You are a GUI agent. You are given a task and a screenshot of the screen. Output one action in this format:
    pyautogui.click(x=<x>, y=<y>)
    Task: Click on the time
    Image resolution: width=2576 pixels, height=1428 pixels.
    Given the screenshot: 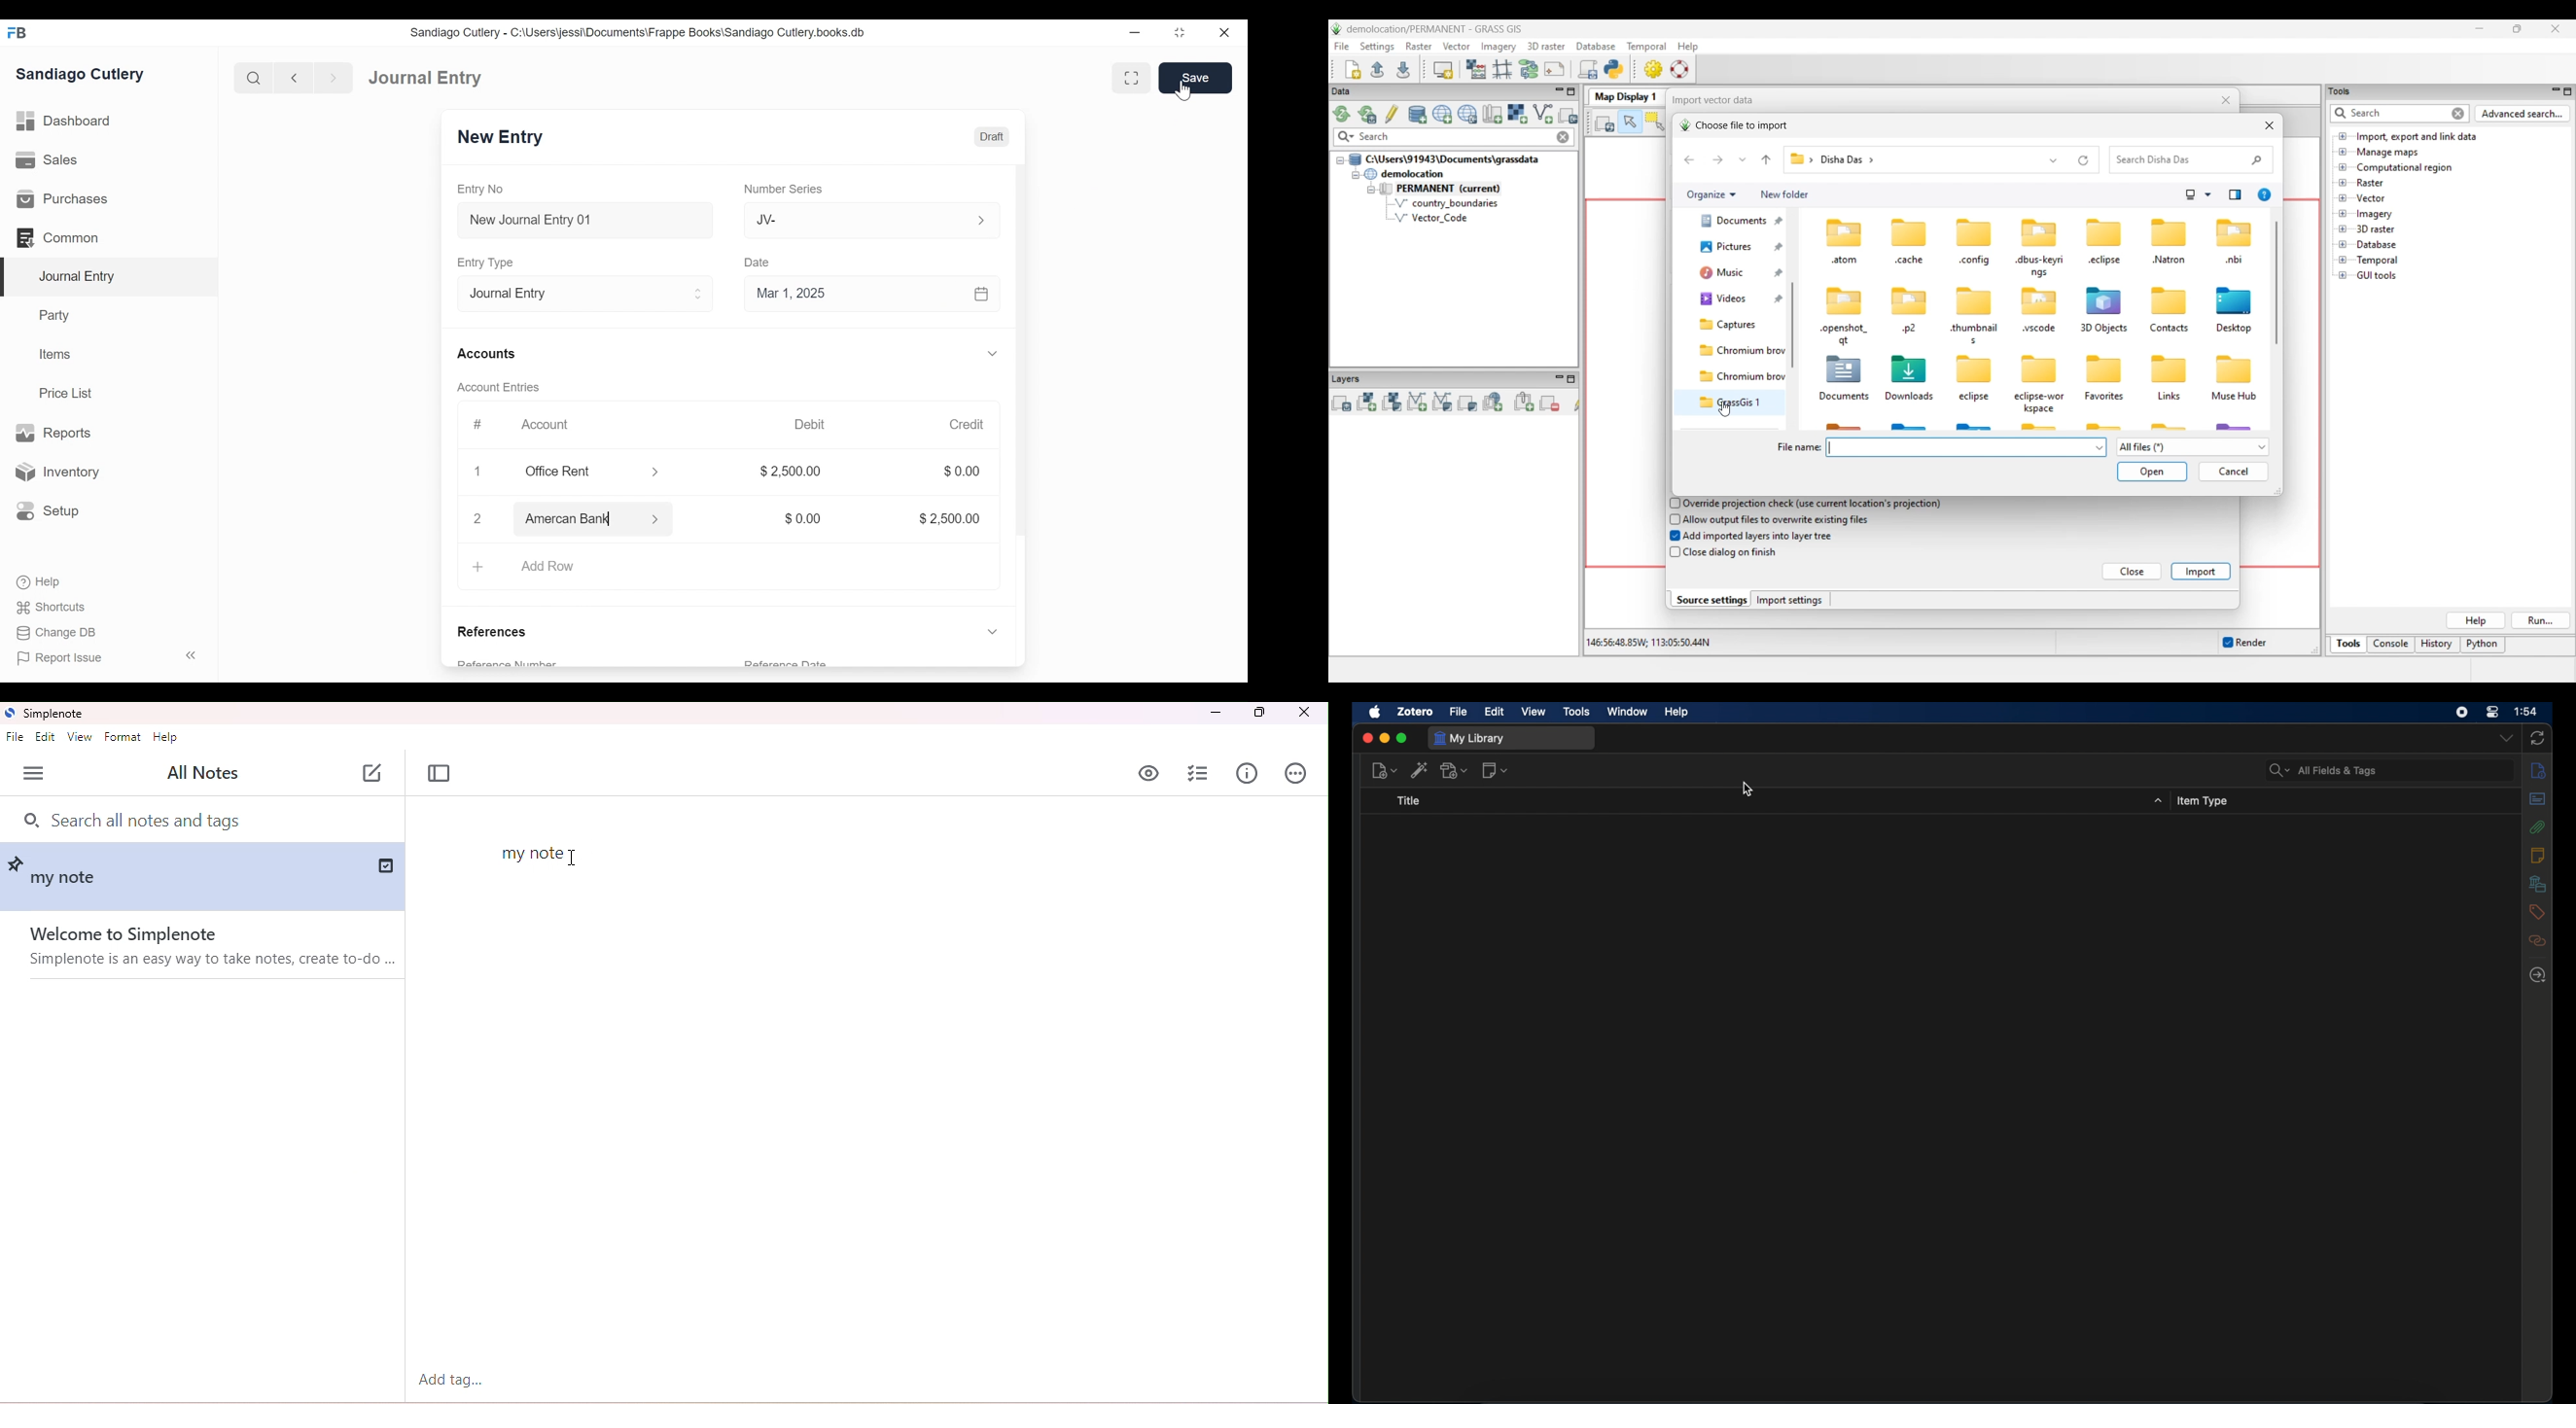 What is the action you would take?
    pyautogui.click(x=2527, y=712)
    